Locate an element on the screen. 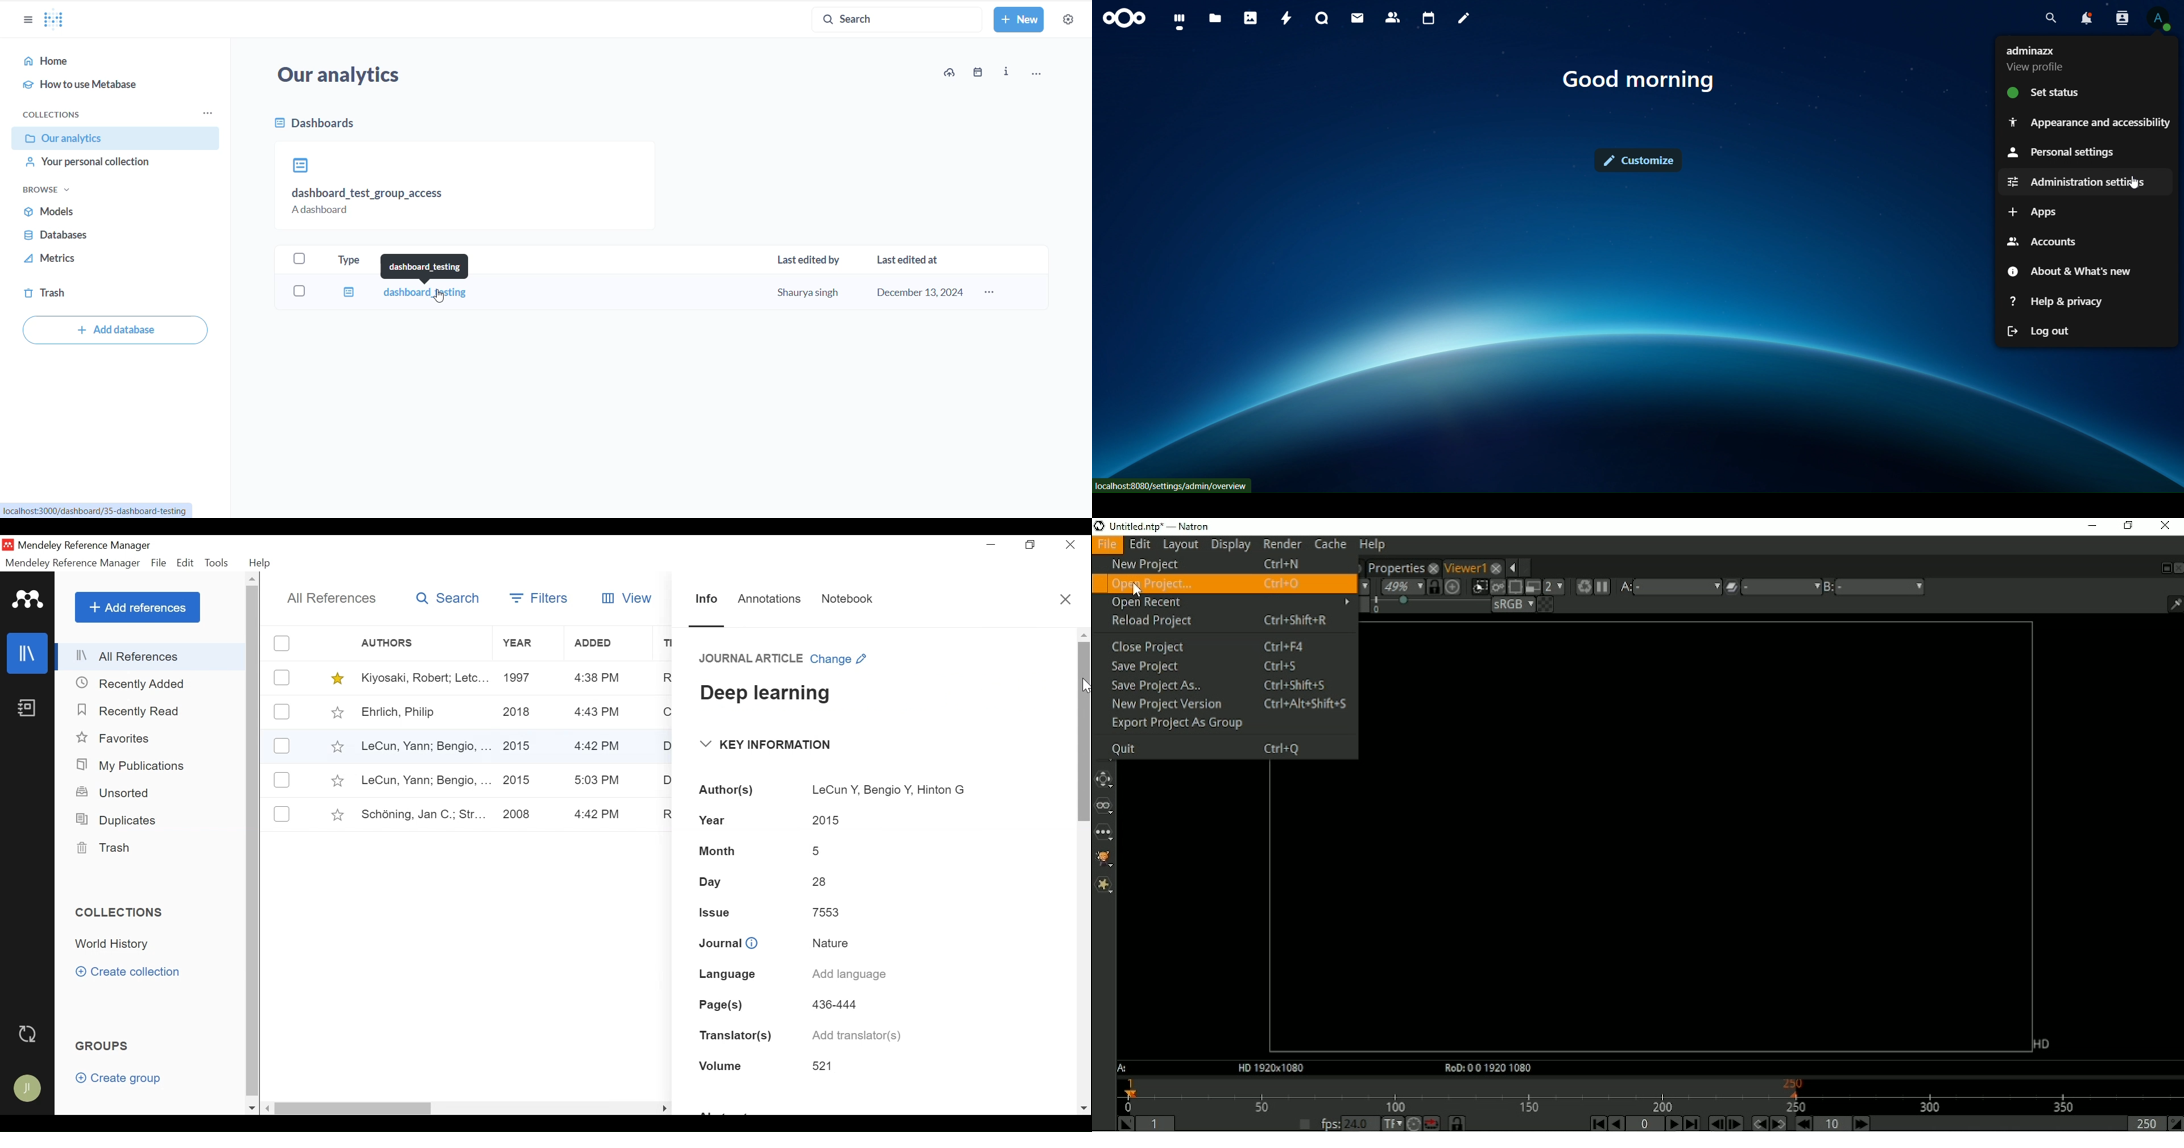  Notebook is located at coordinates (26, 709).